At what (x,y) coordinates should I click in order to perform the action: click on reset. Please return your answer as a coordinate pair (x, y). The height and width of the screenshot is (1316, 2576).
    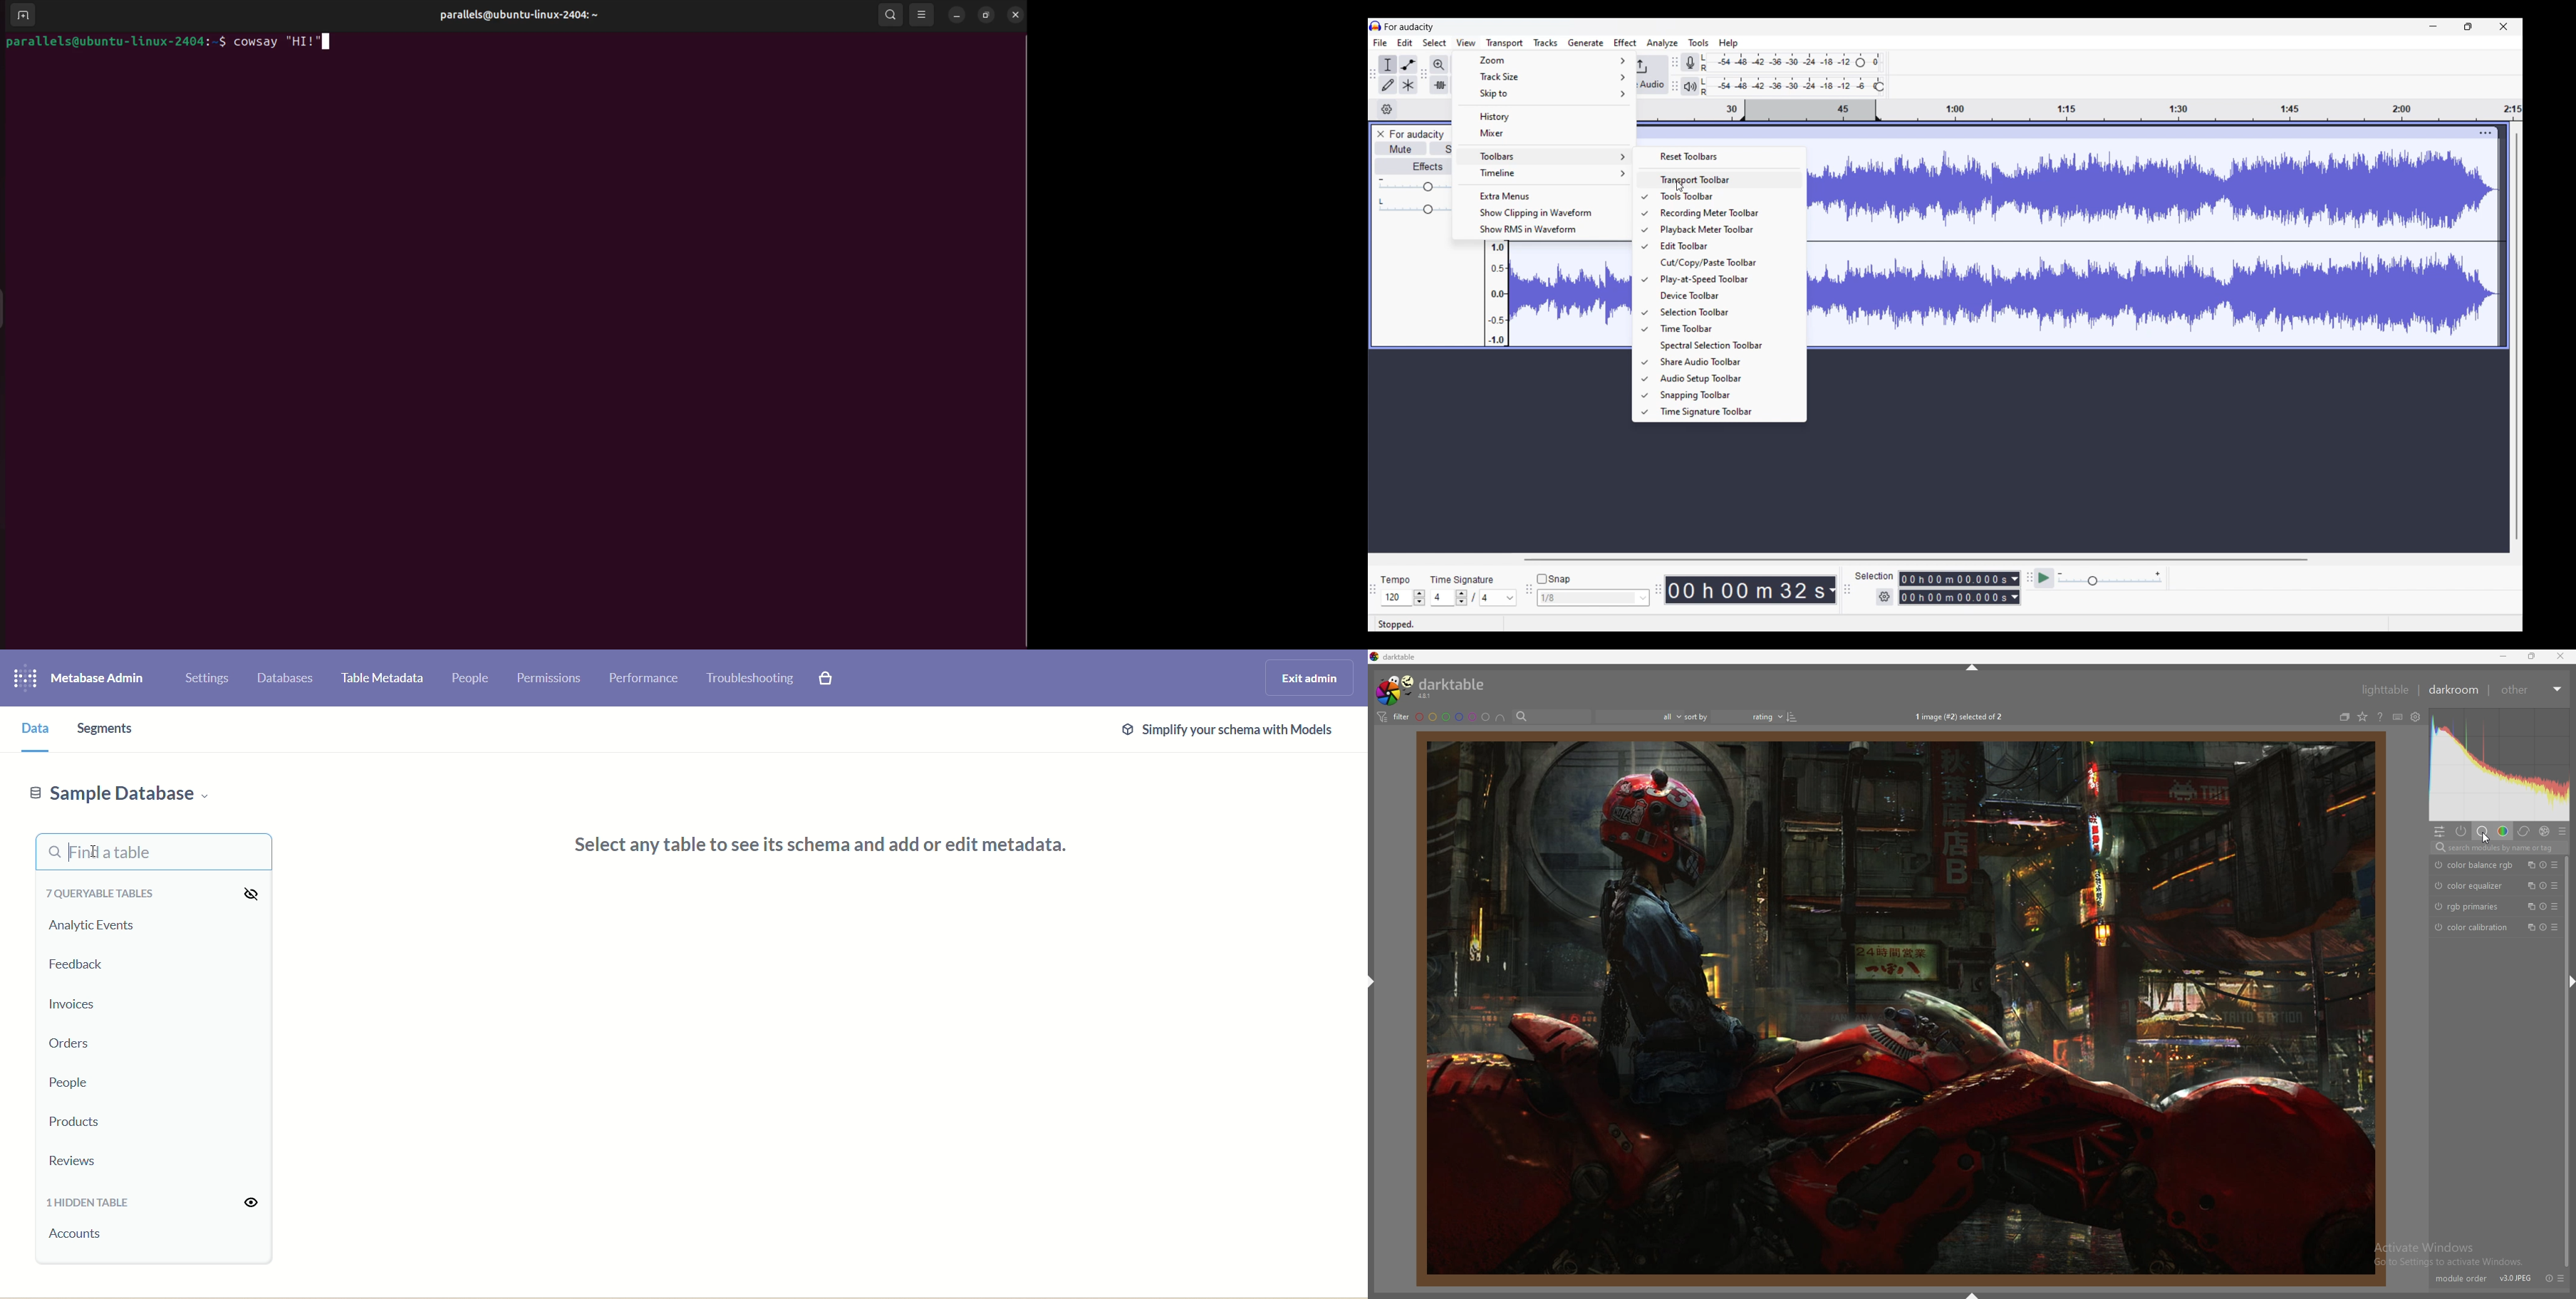
    Looking at the image, I should click on (2544, 886).